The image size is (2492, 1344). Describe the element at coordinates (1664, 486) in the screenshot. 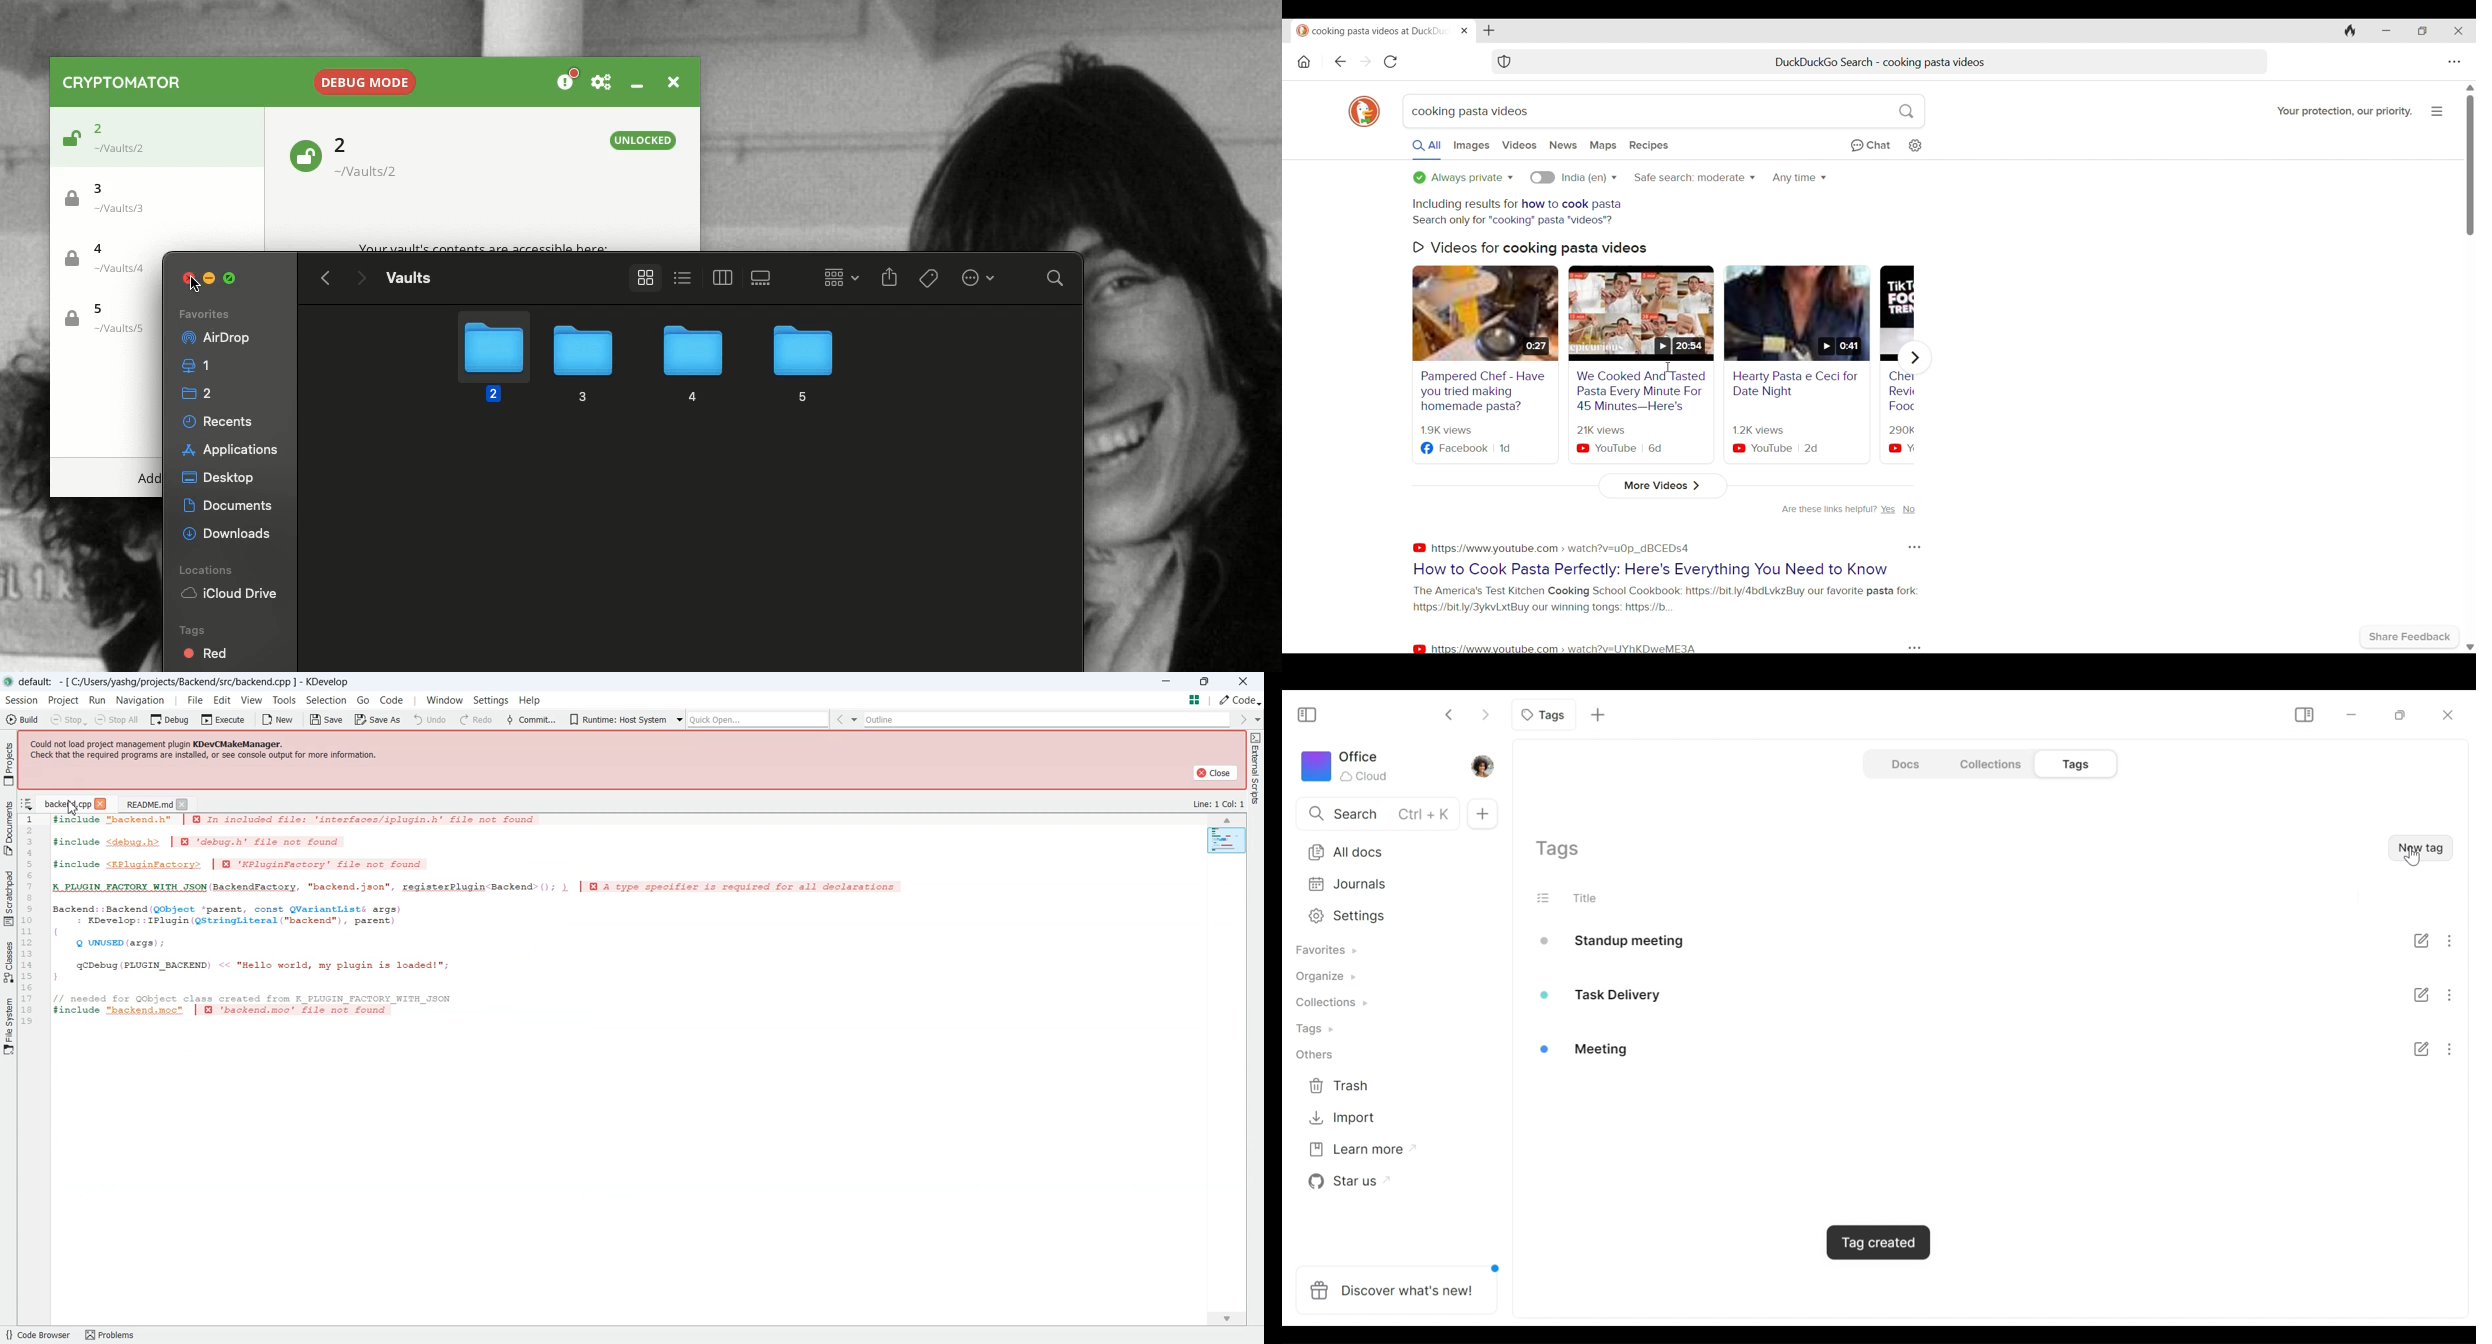

I see `More videos` at that location.